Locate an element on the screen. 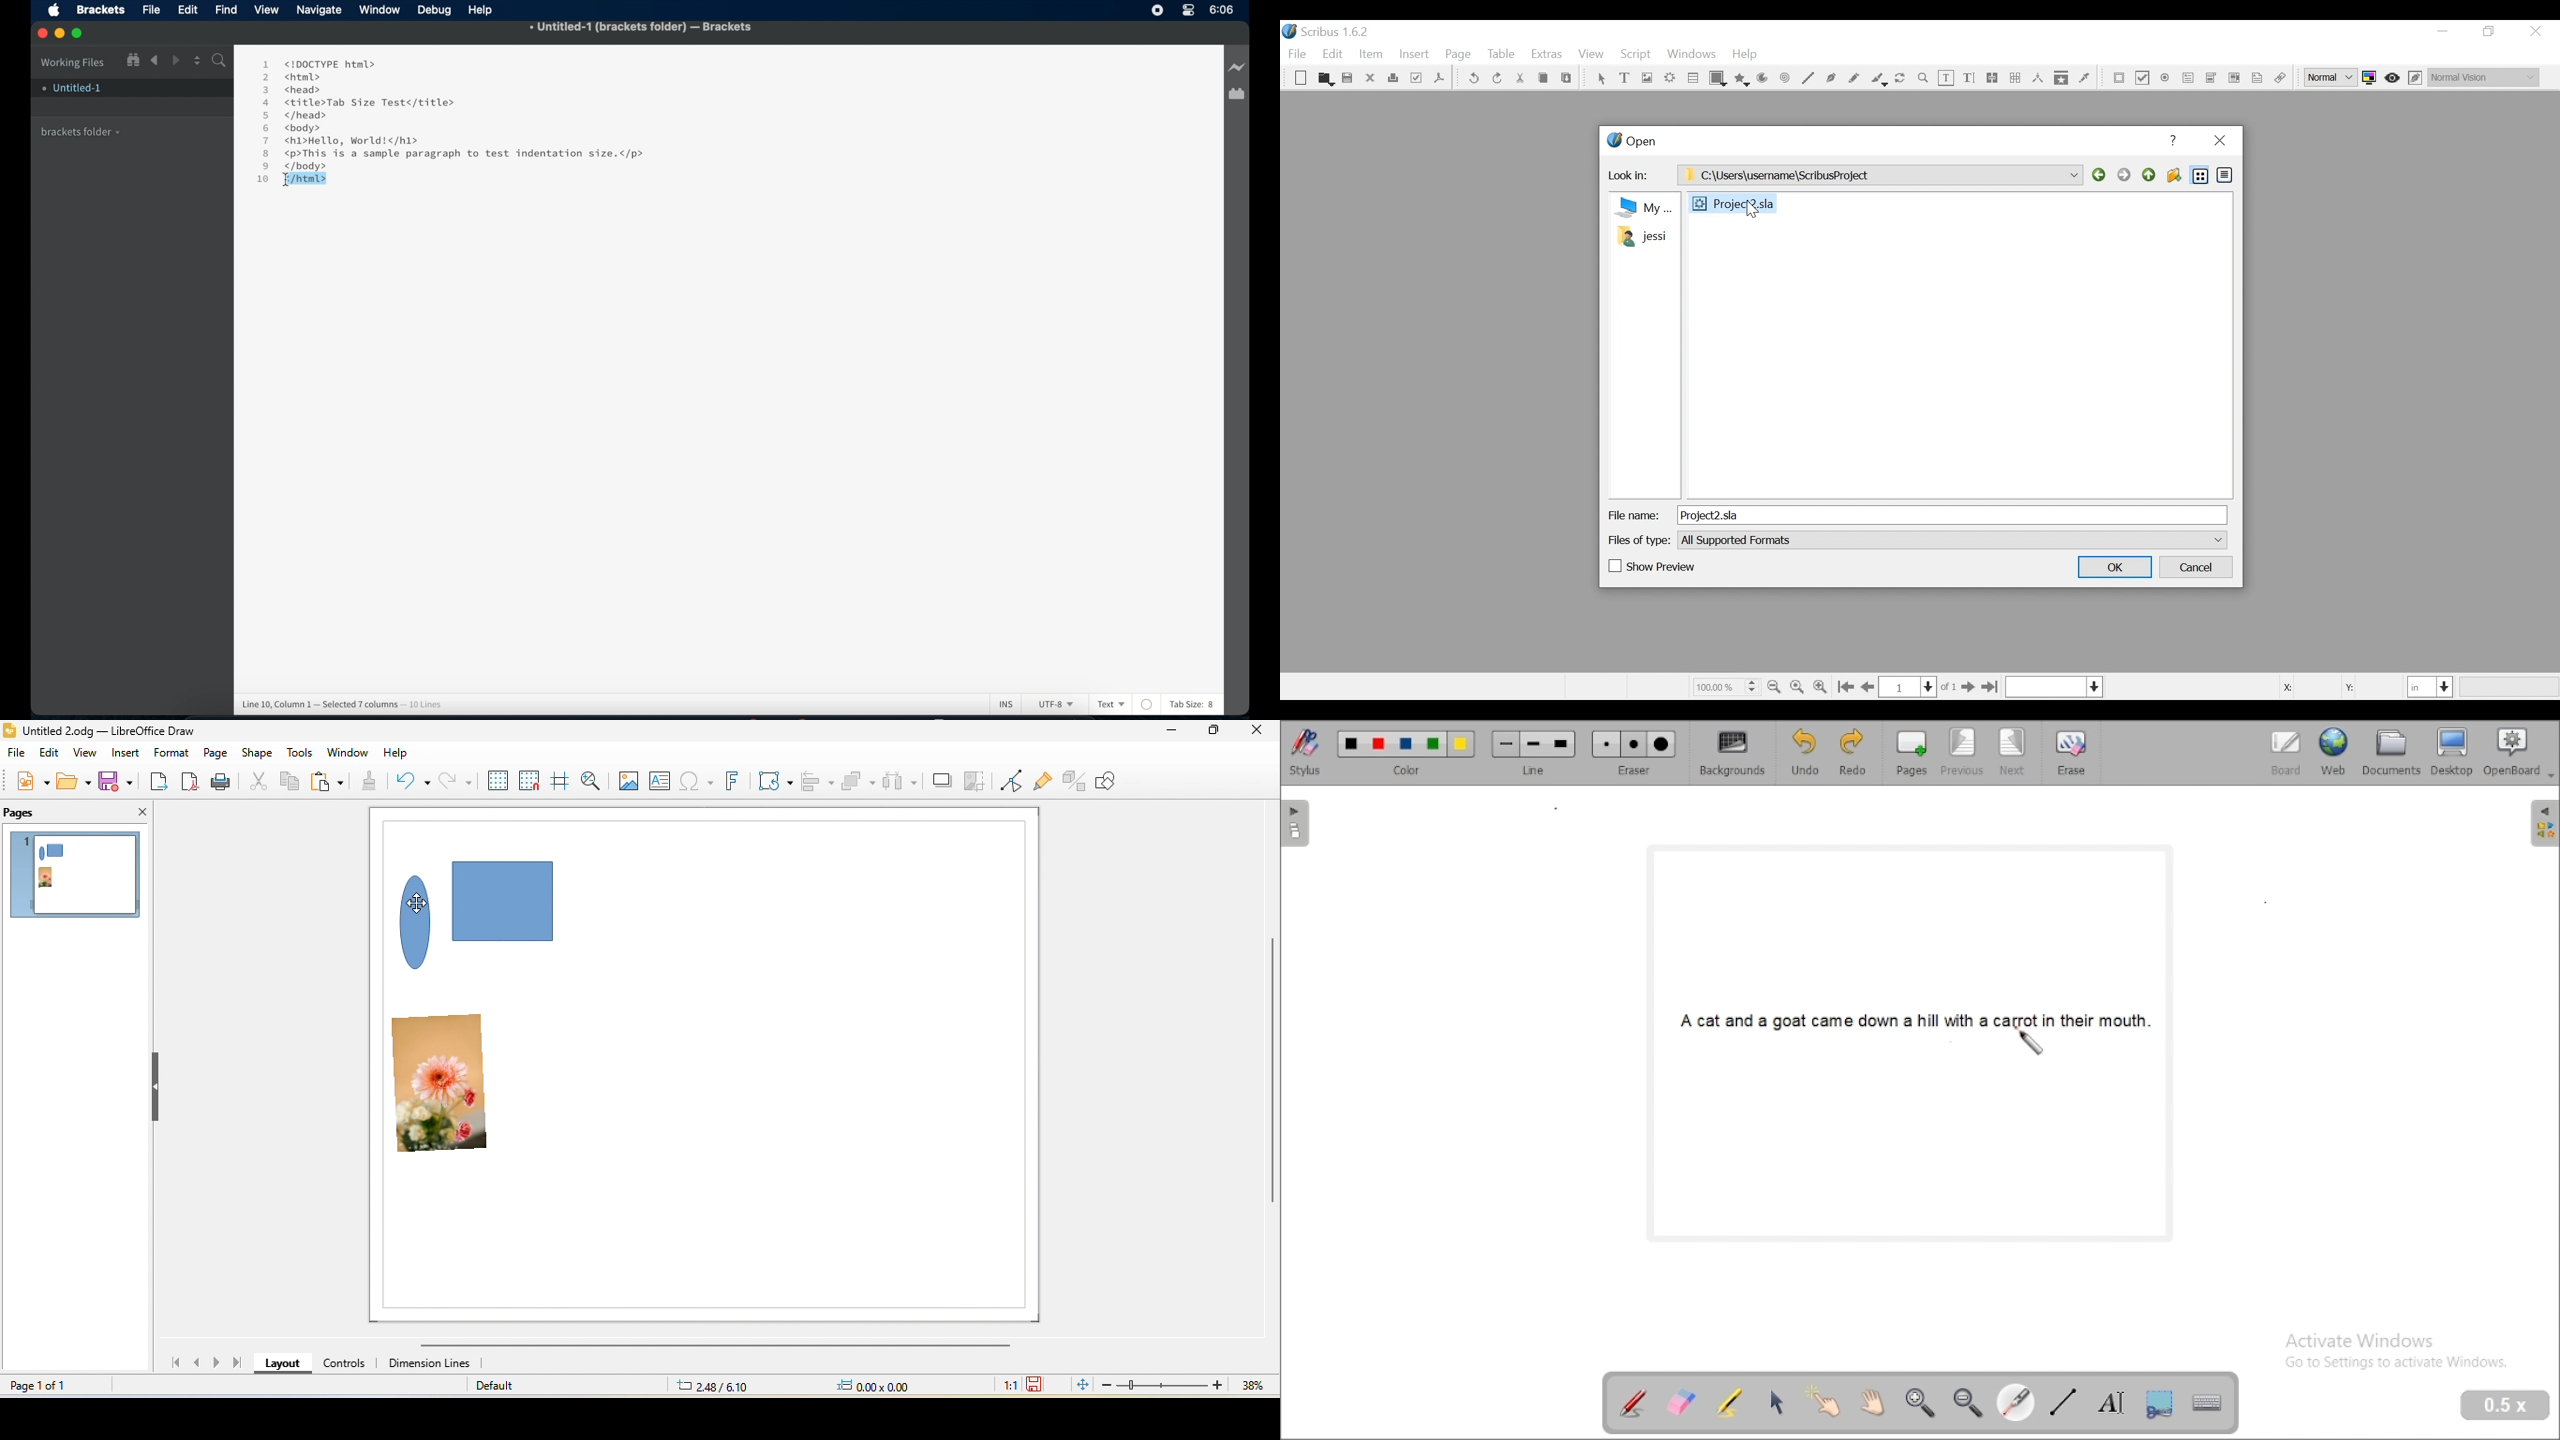 The width and height of the screenshot is (2576, 1456). board is located at coordinates (2285, 754).